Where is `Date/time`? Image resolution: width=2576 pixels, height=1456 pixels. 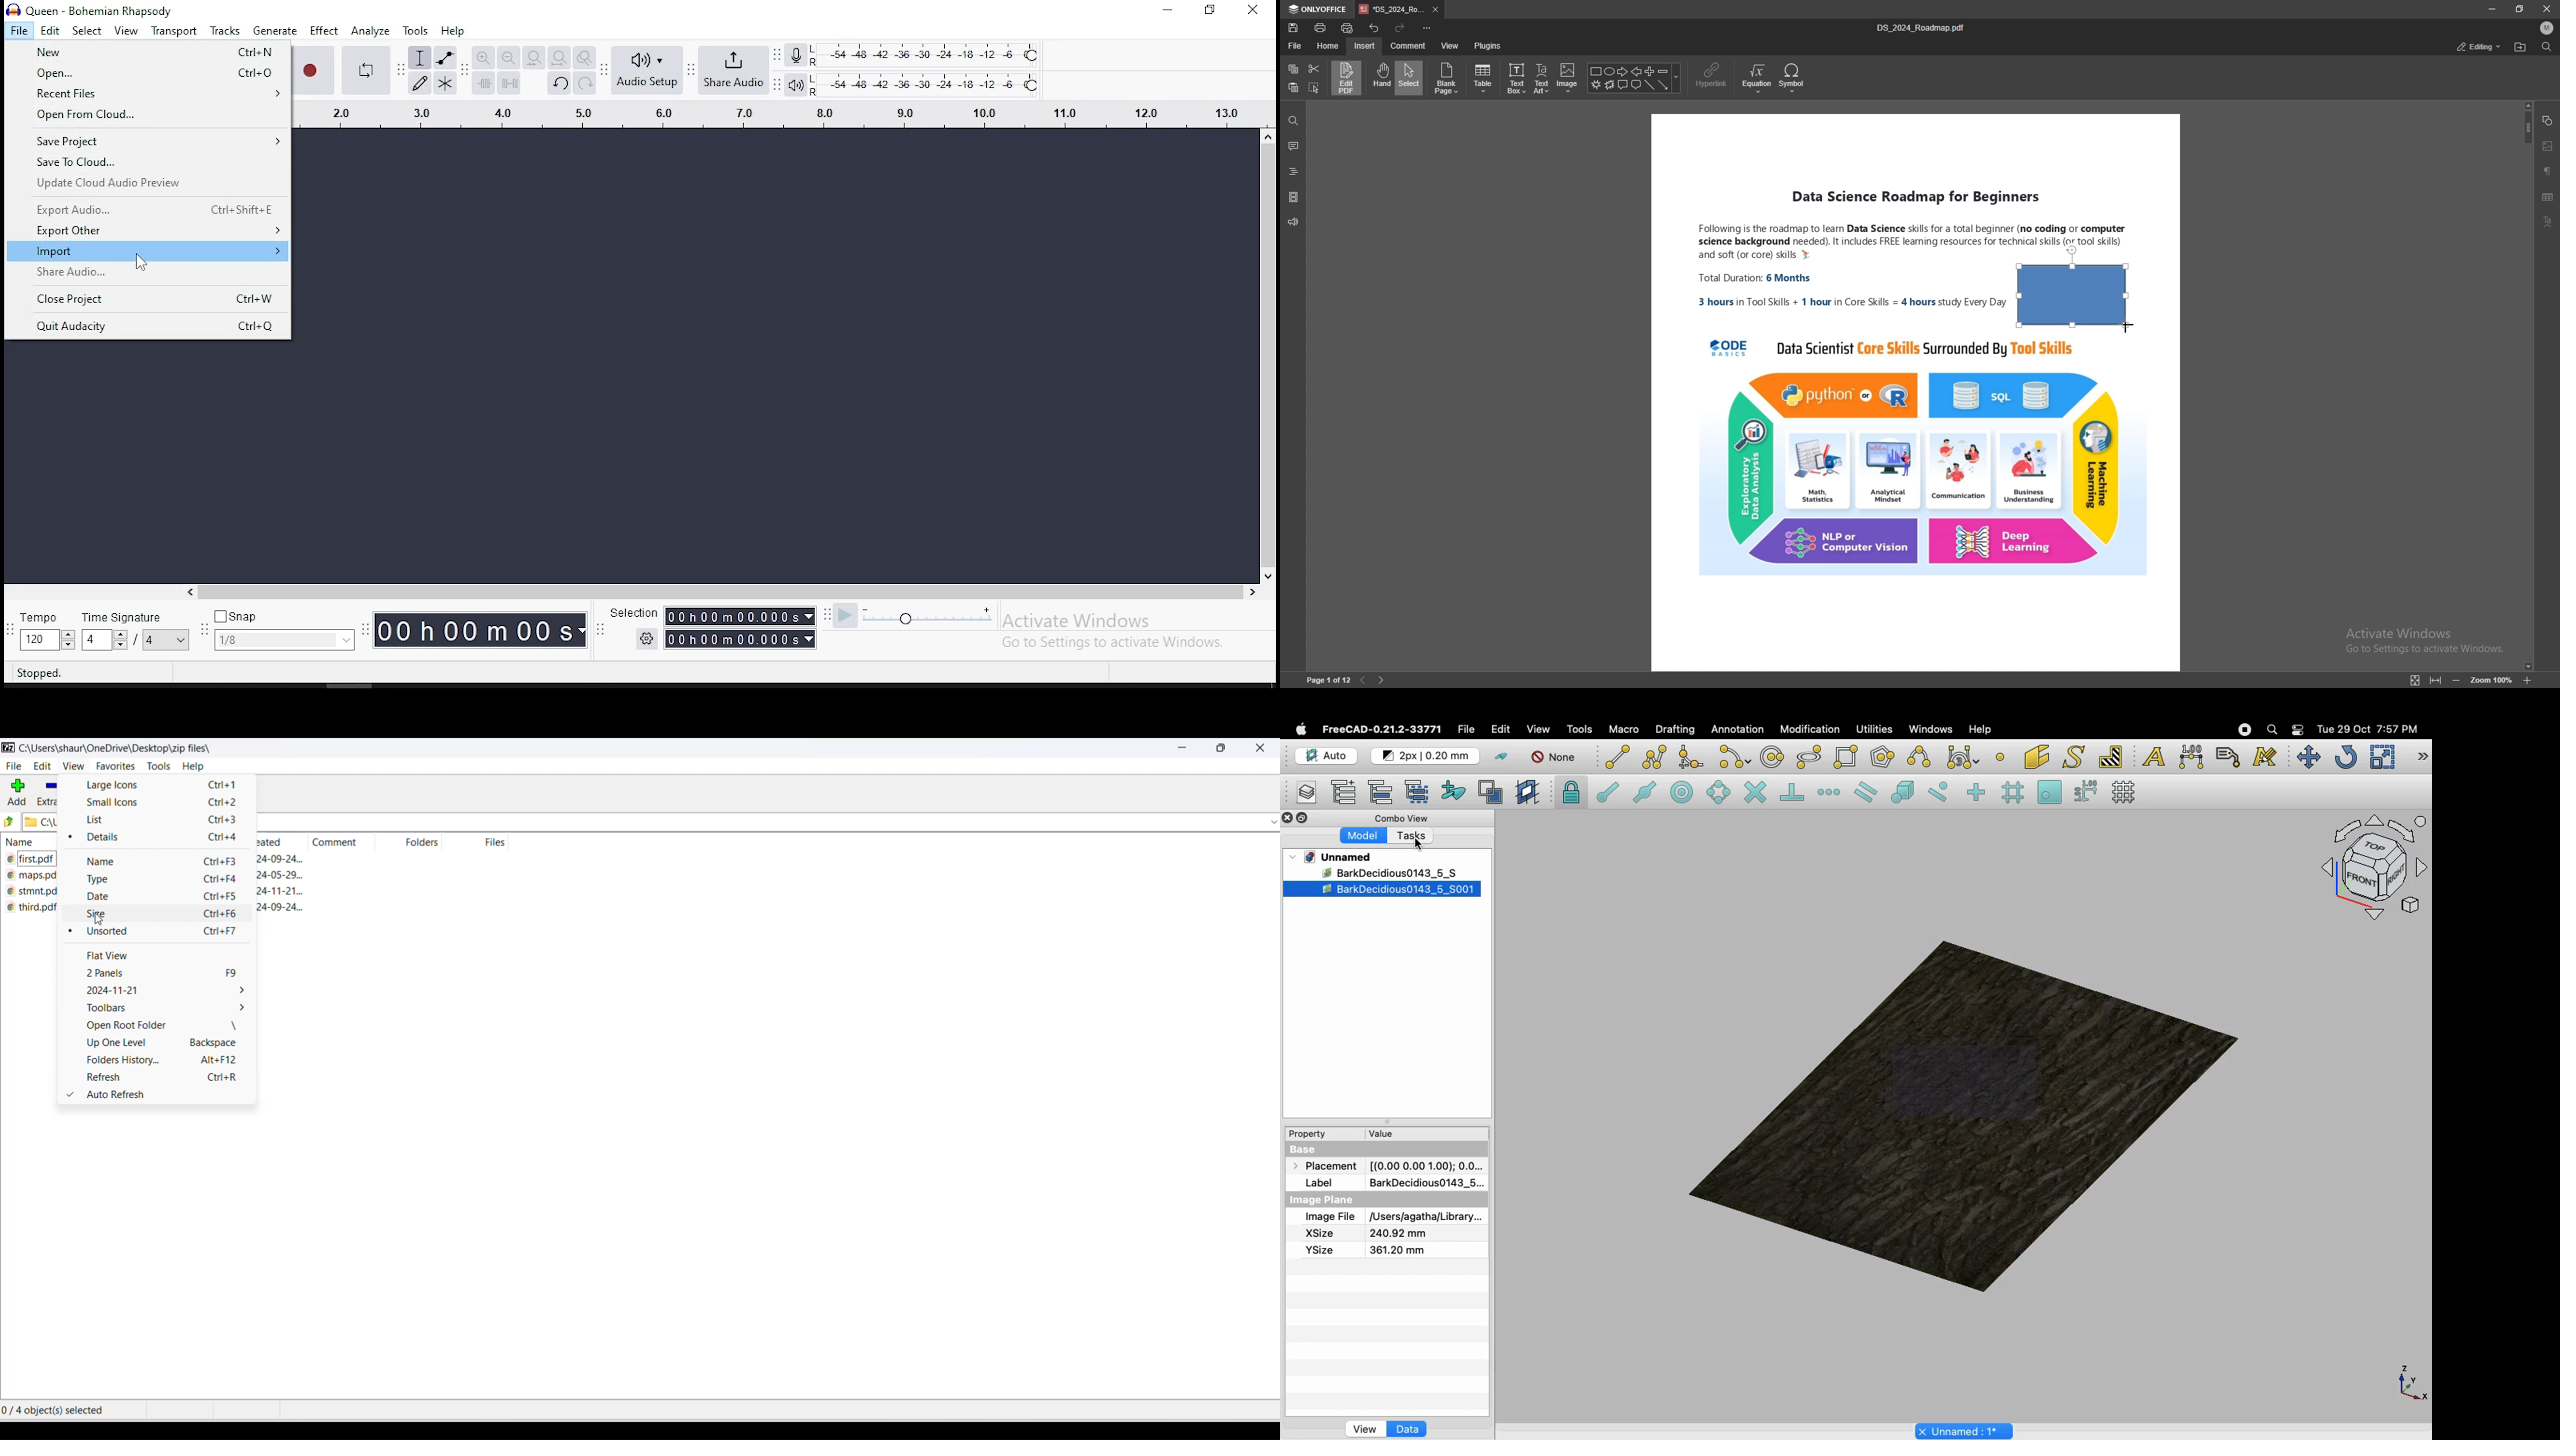
Date/time is located at coordinates (2367, 728).